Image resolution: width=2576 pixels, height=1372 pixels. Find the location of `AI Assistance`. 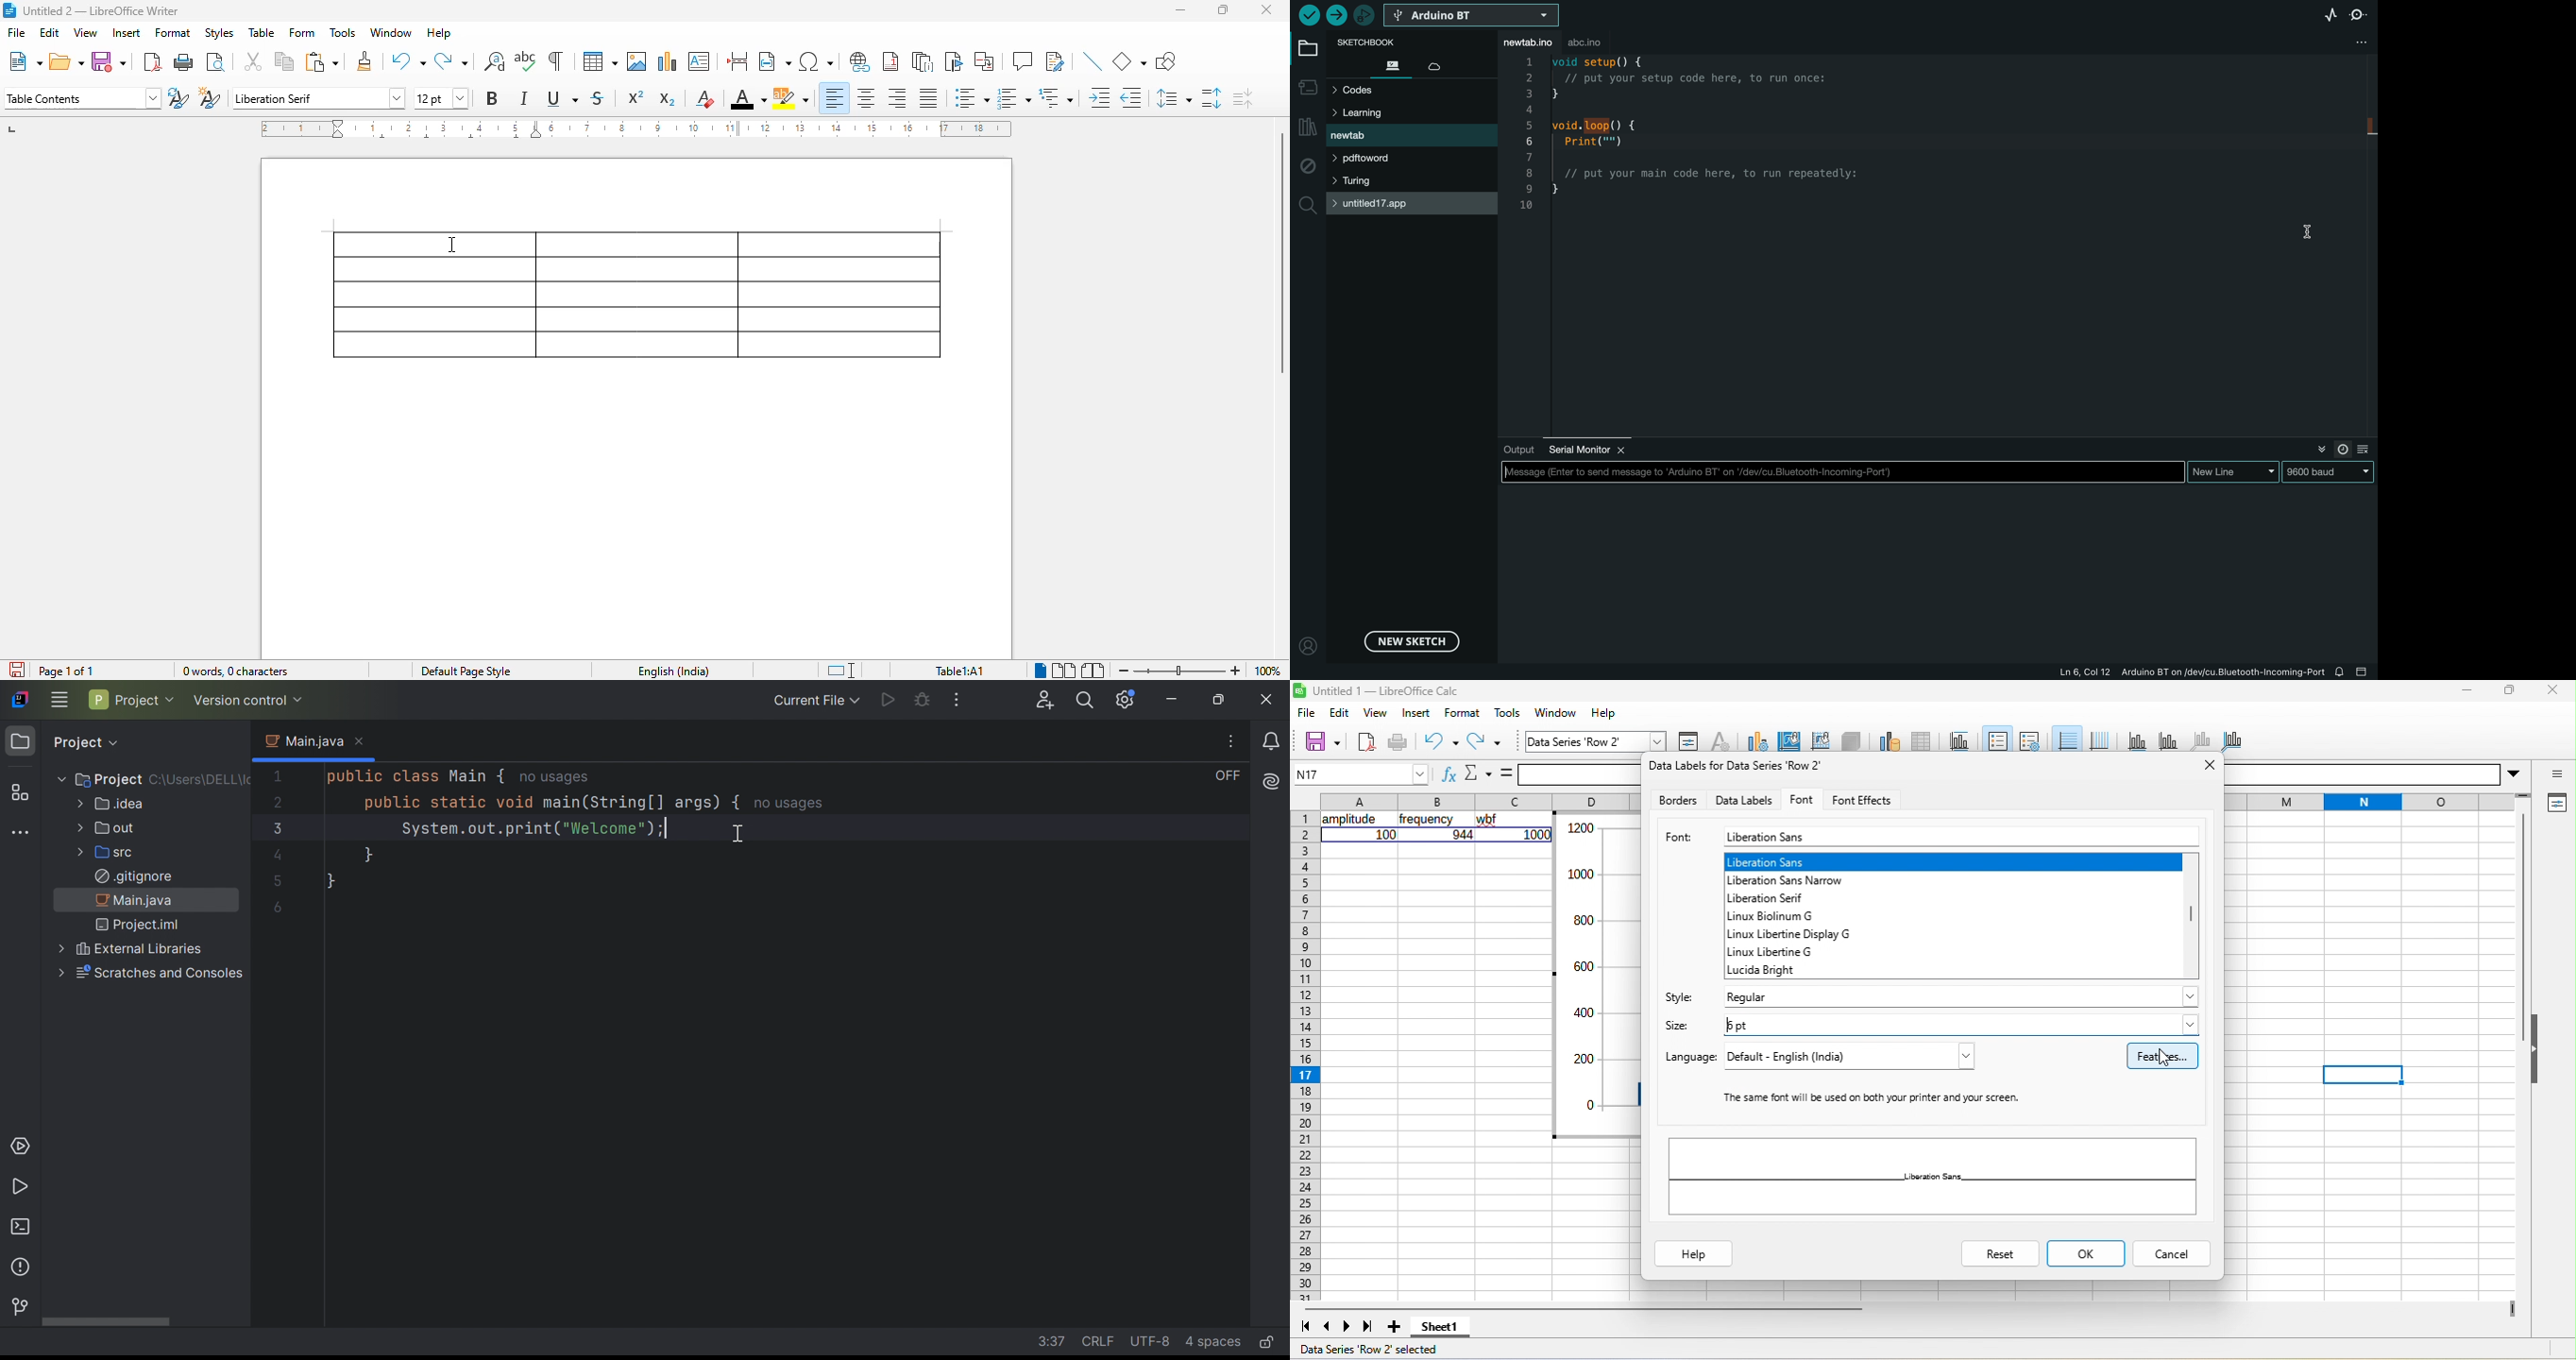

AI Assistance is located at coordinates (1272, 782).